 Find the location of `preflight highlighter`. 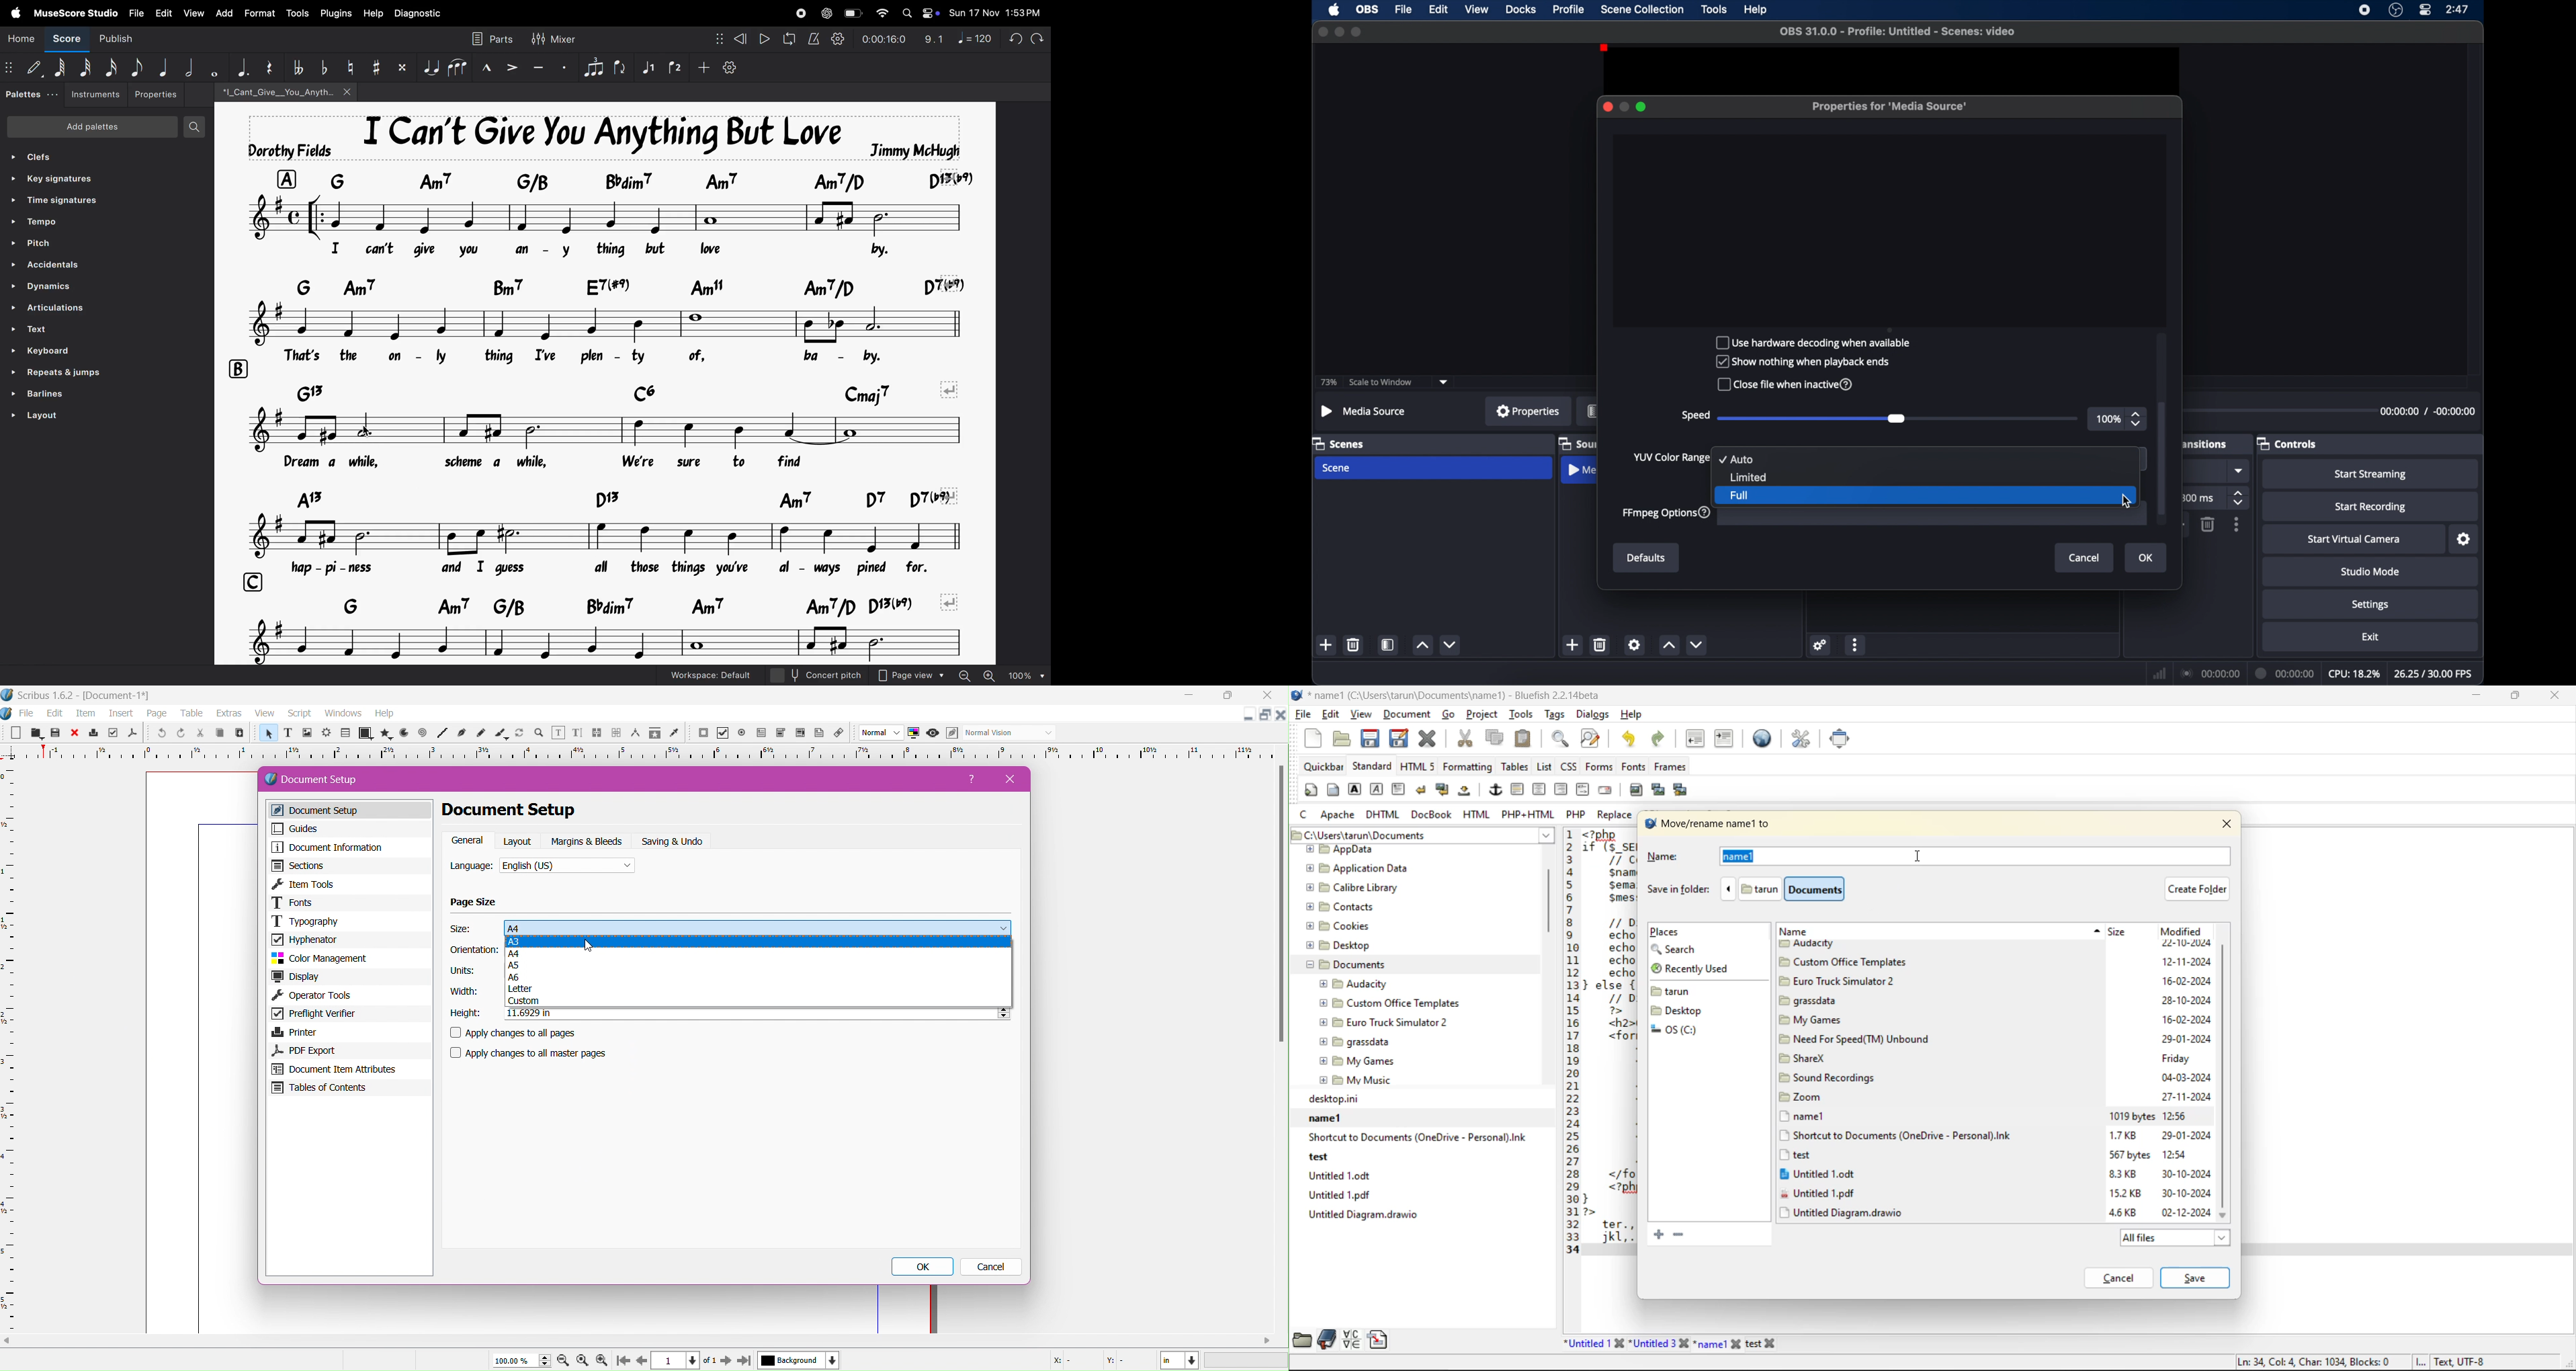

preflight highlighter is located at coordinates (113, 733).